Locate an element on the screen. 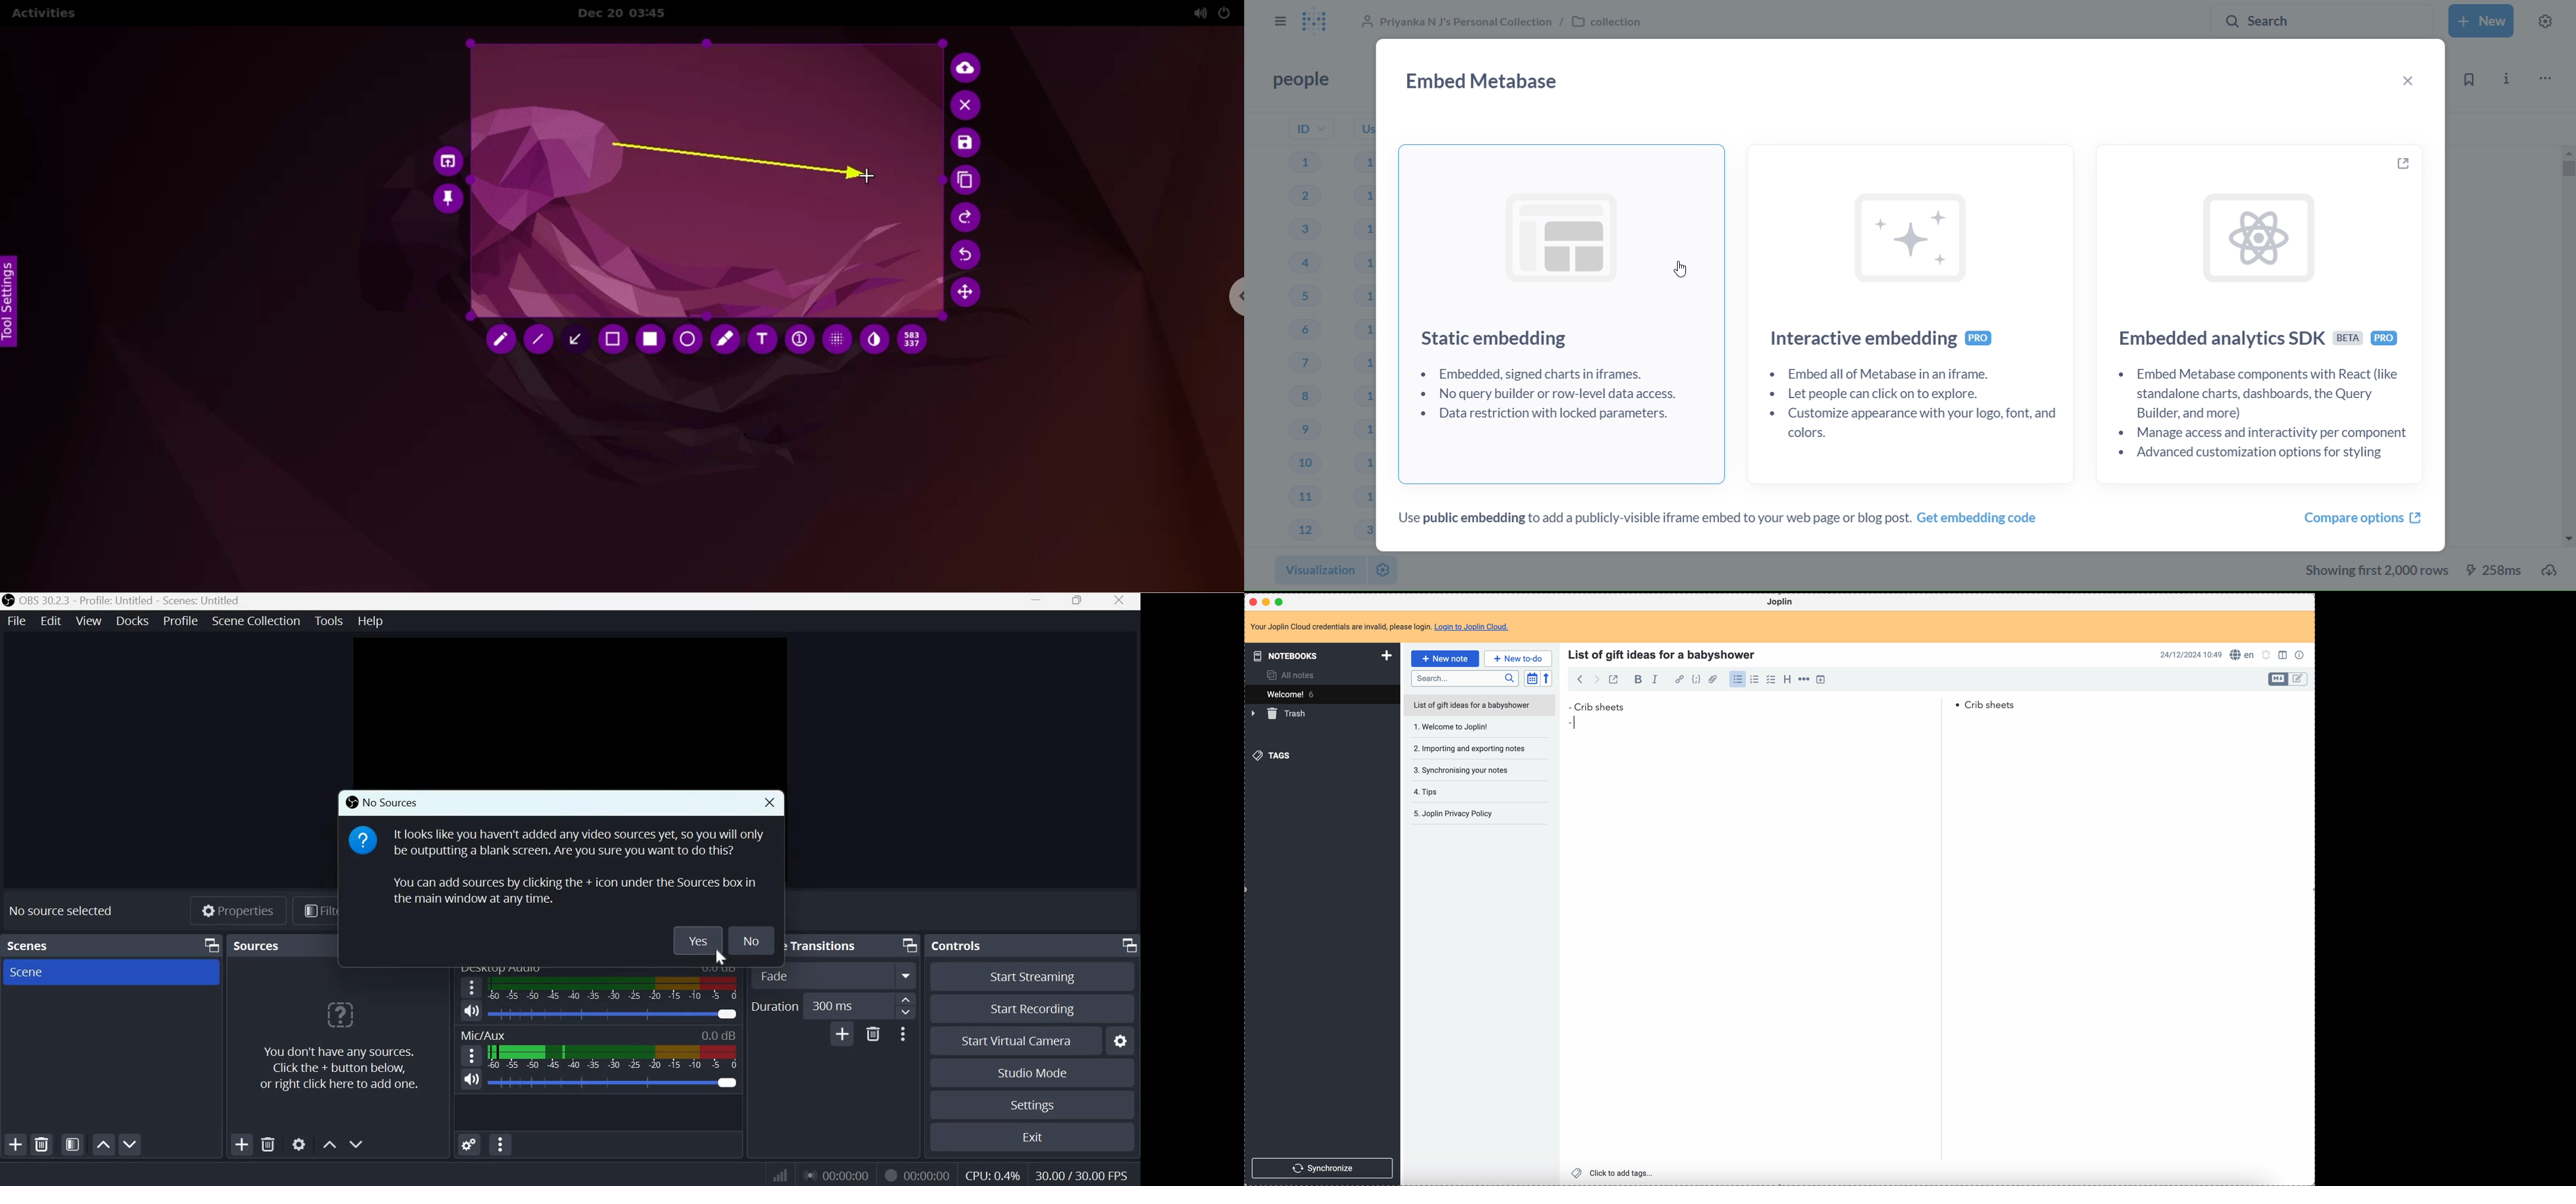 Image resolution: width=2576 pixels, height=1204 pixels. Start Virtual Camera is located at coordinates (1014, 1041).